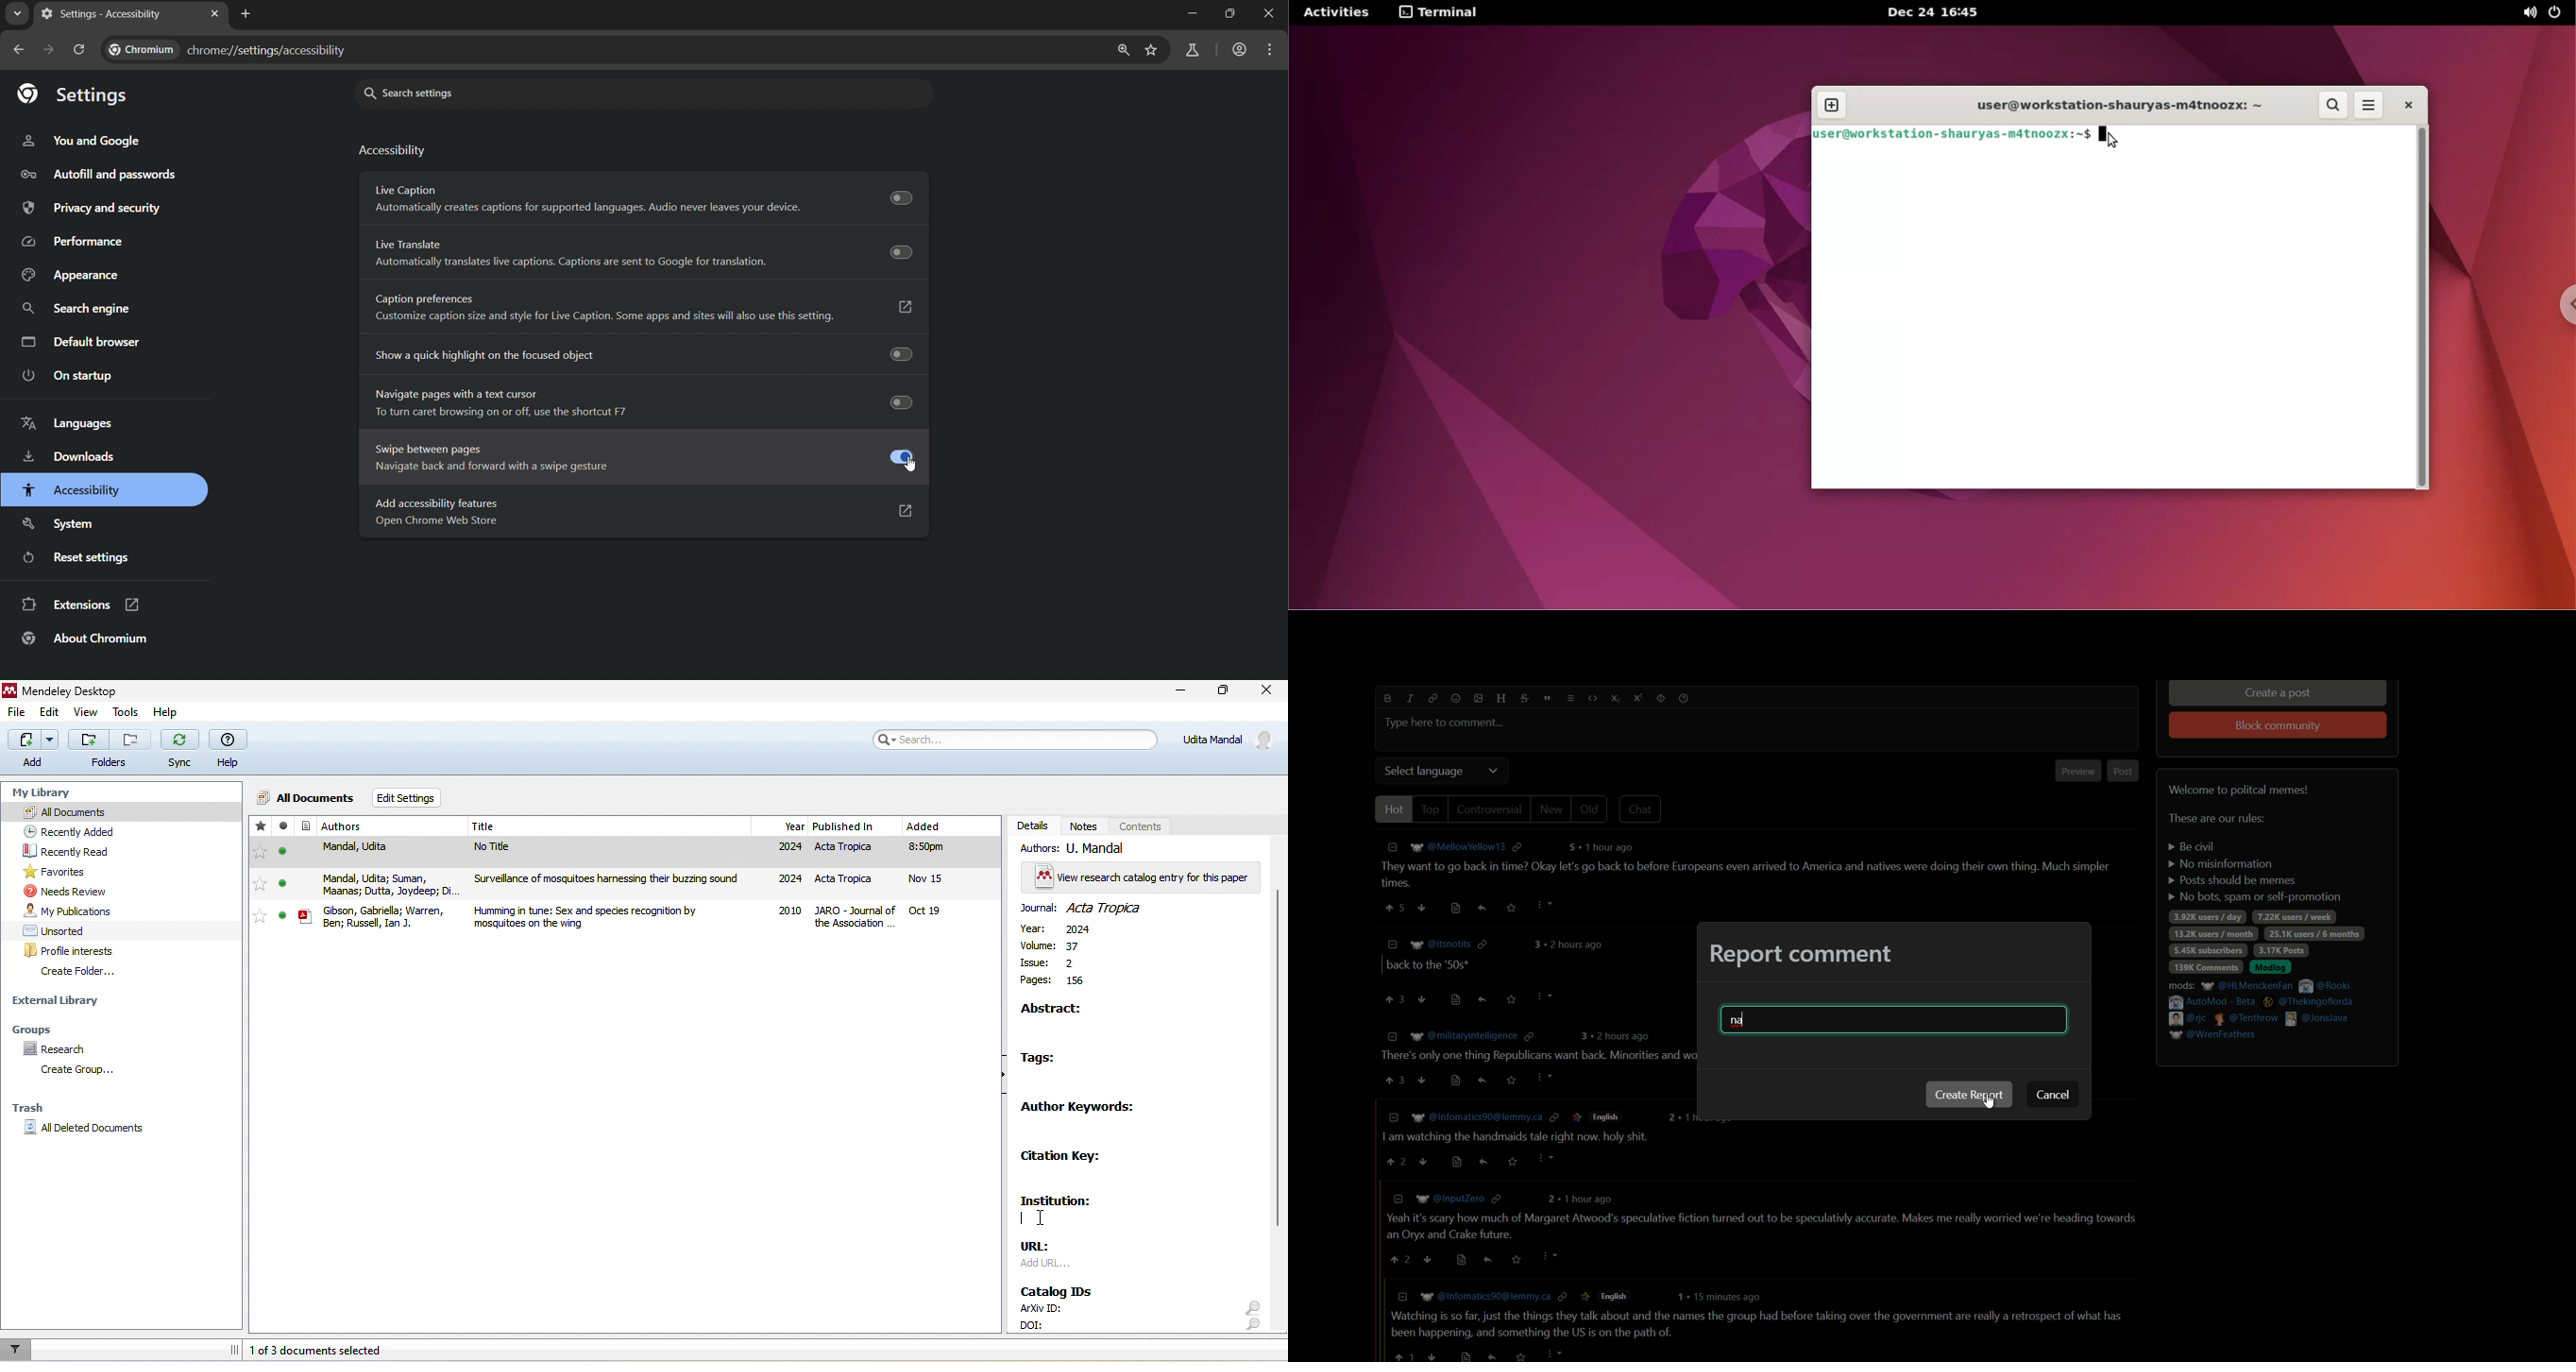 This screenshot has height=1372, width=2576. I want to click on you and google , so click(87, 140).